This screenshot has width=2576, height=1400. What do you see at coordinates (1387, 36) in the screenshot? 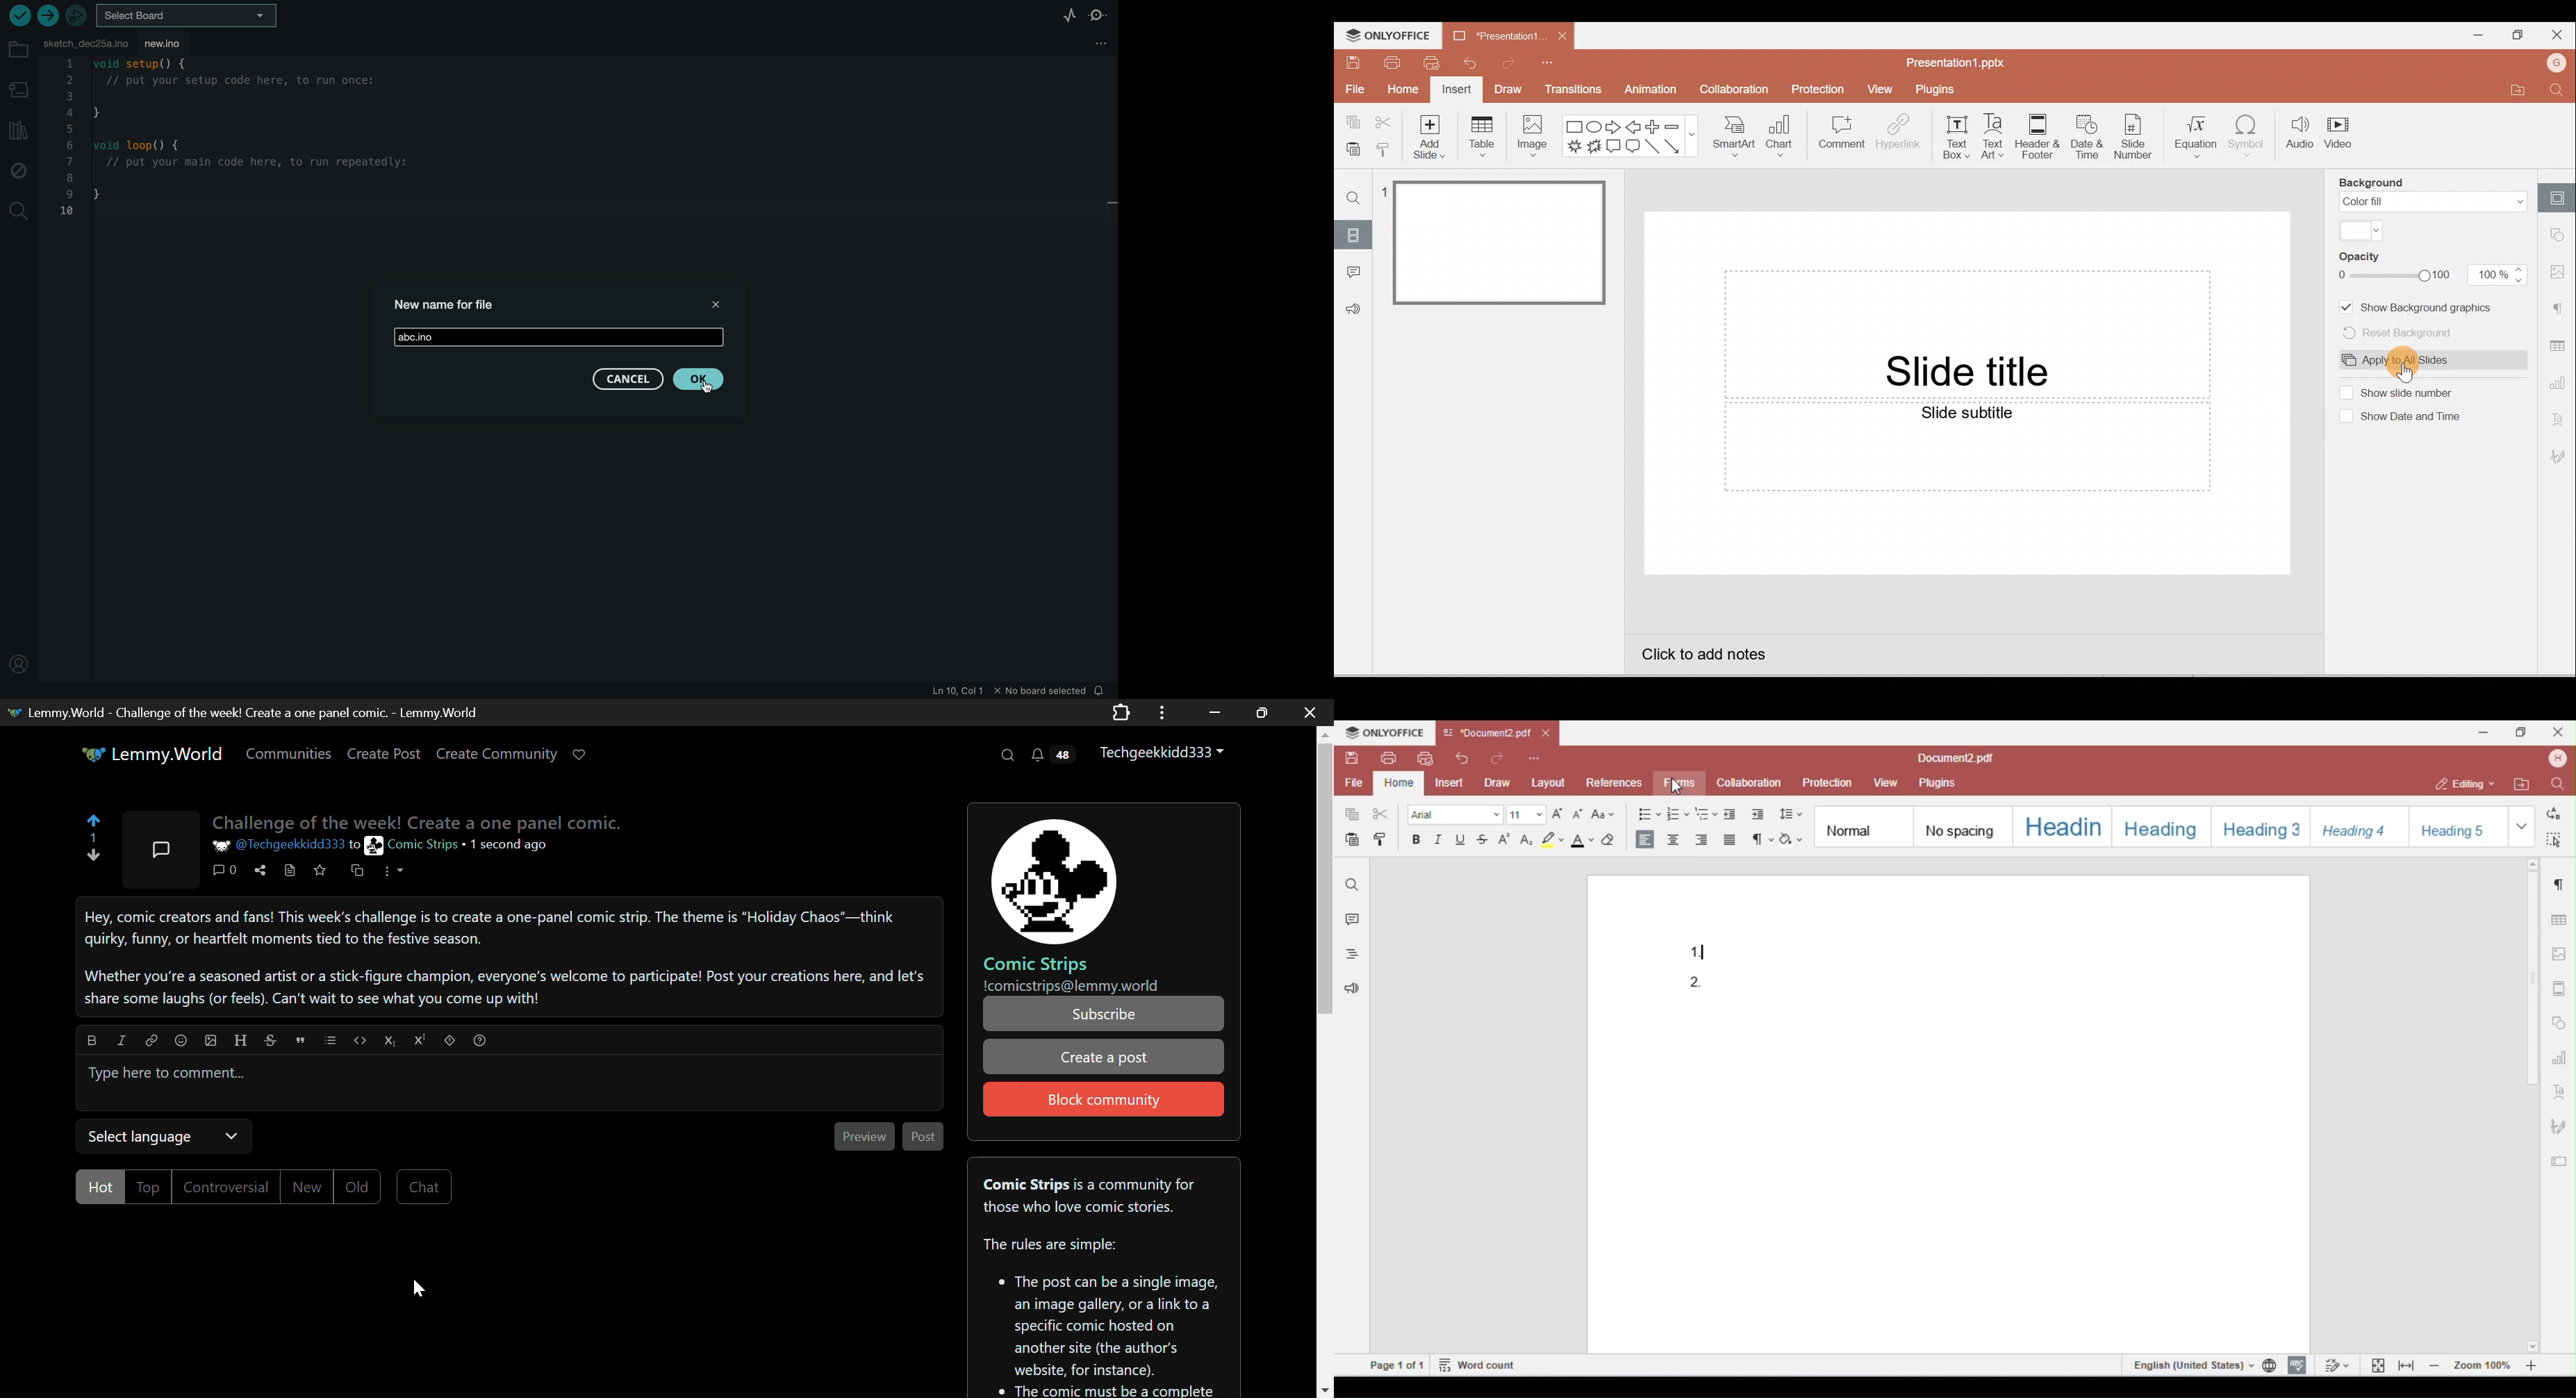
I see `ONLYOFFICE` at bounding box center [1387, 36].